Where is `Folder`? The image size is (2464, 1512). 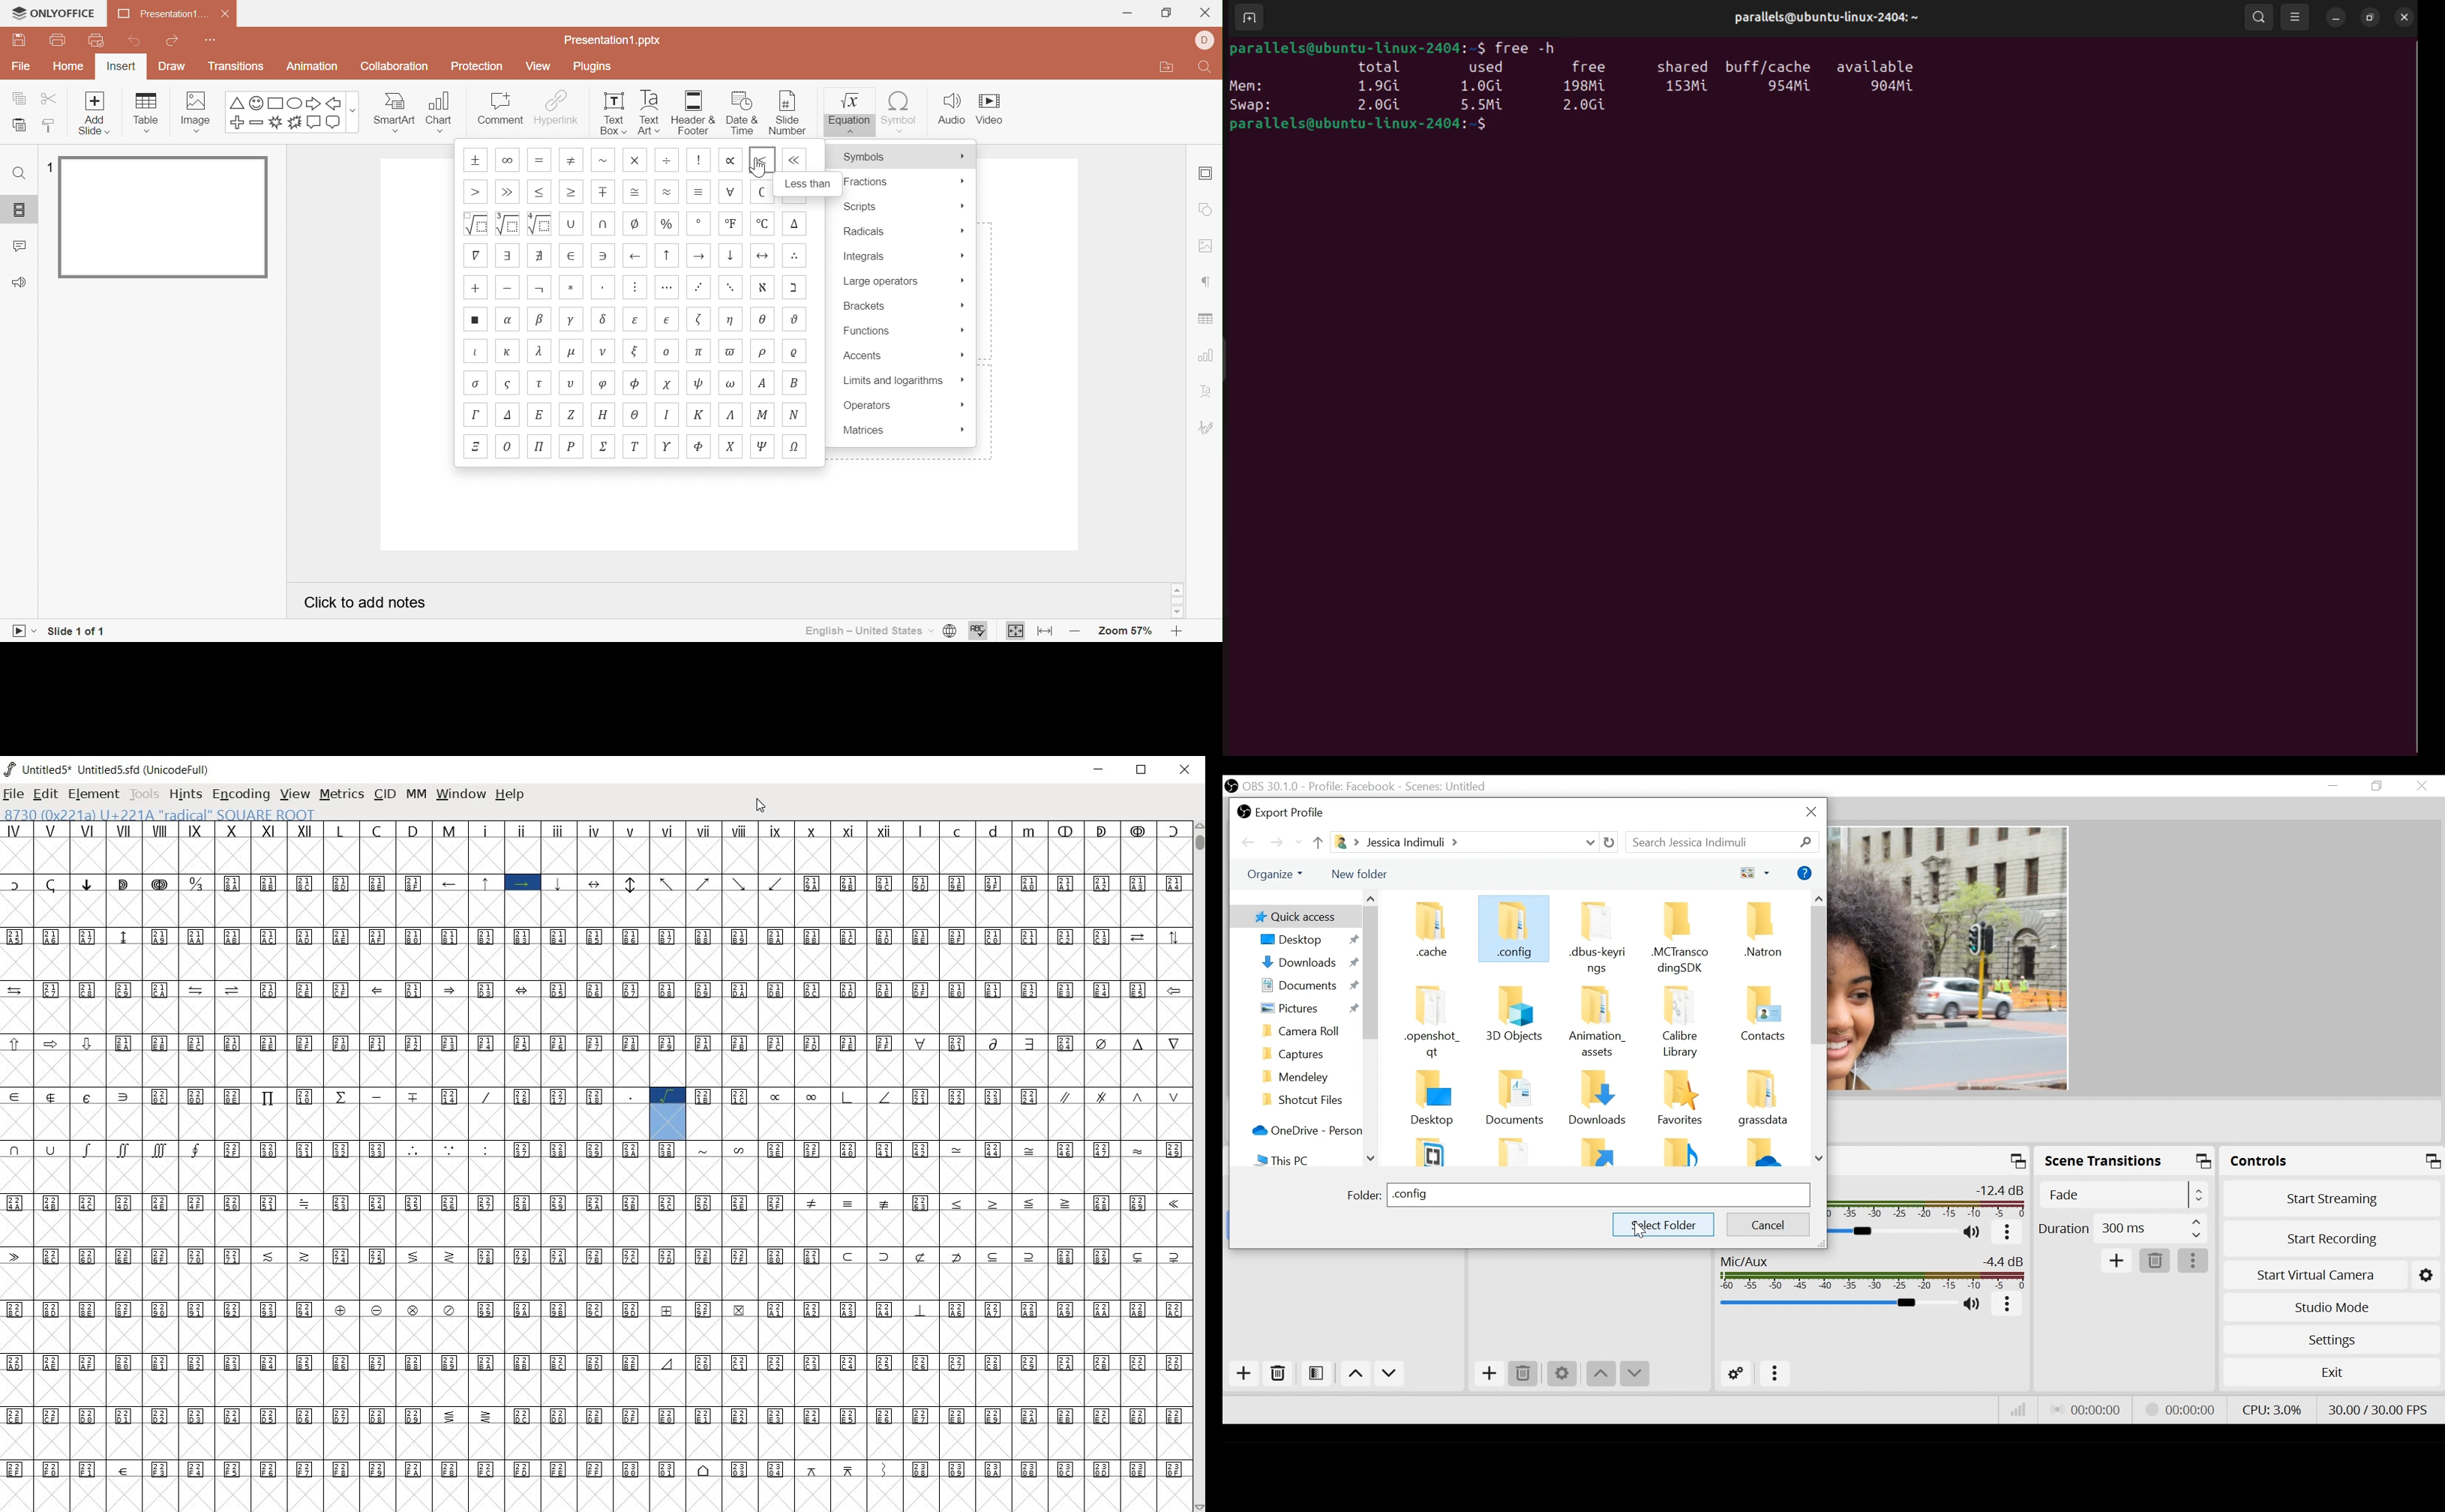
Folder is located at coordinates (1762, 1154).